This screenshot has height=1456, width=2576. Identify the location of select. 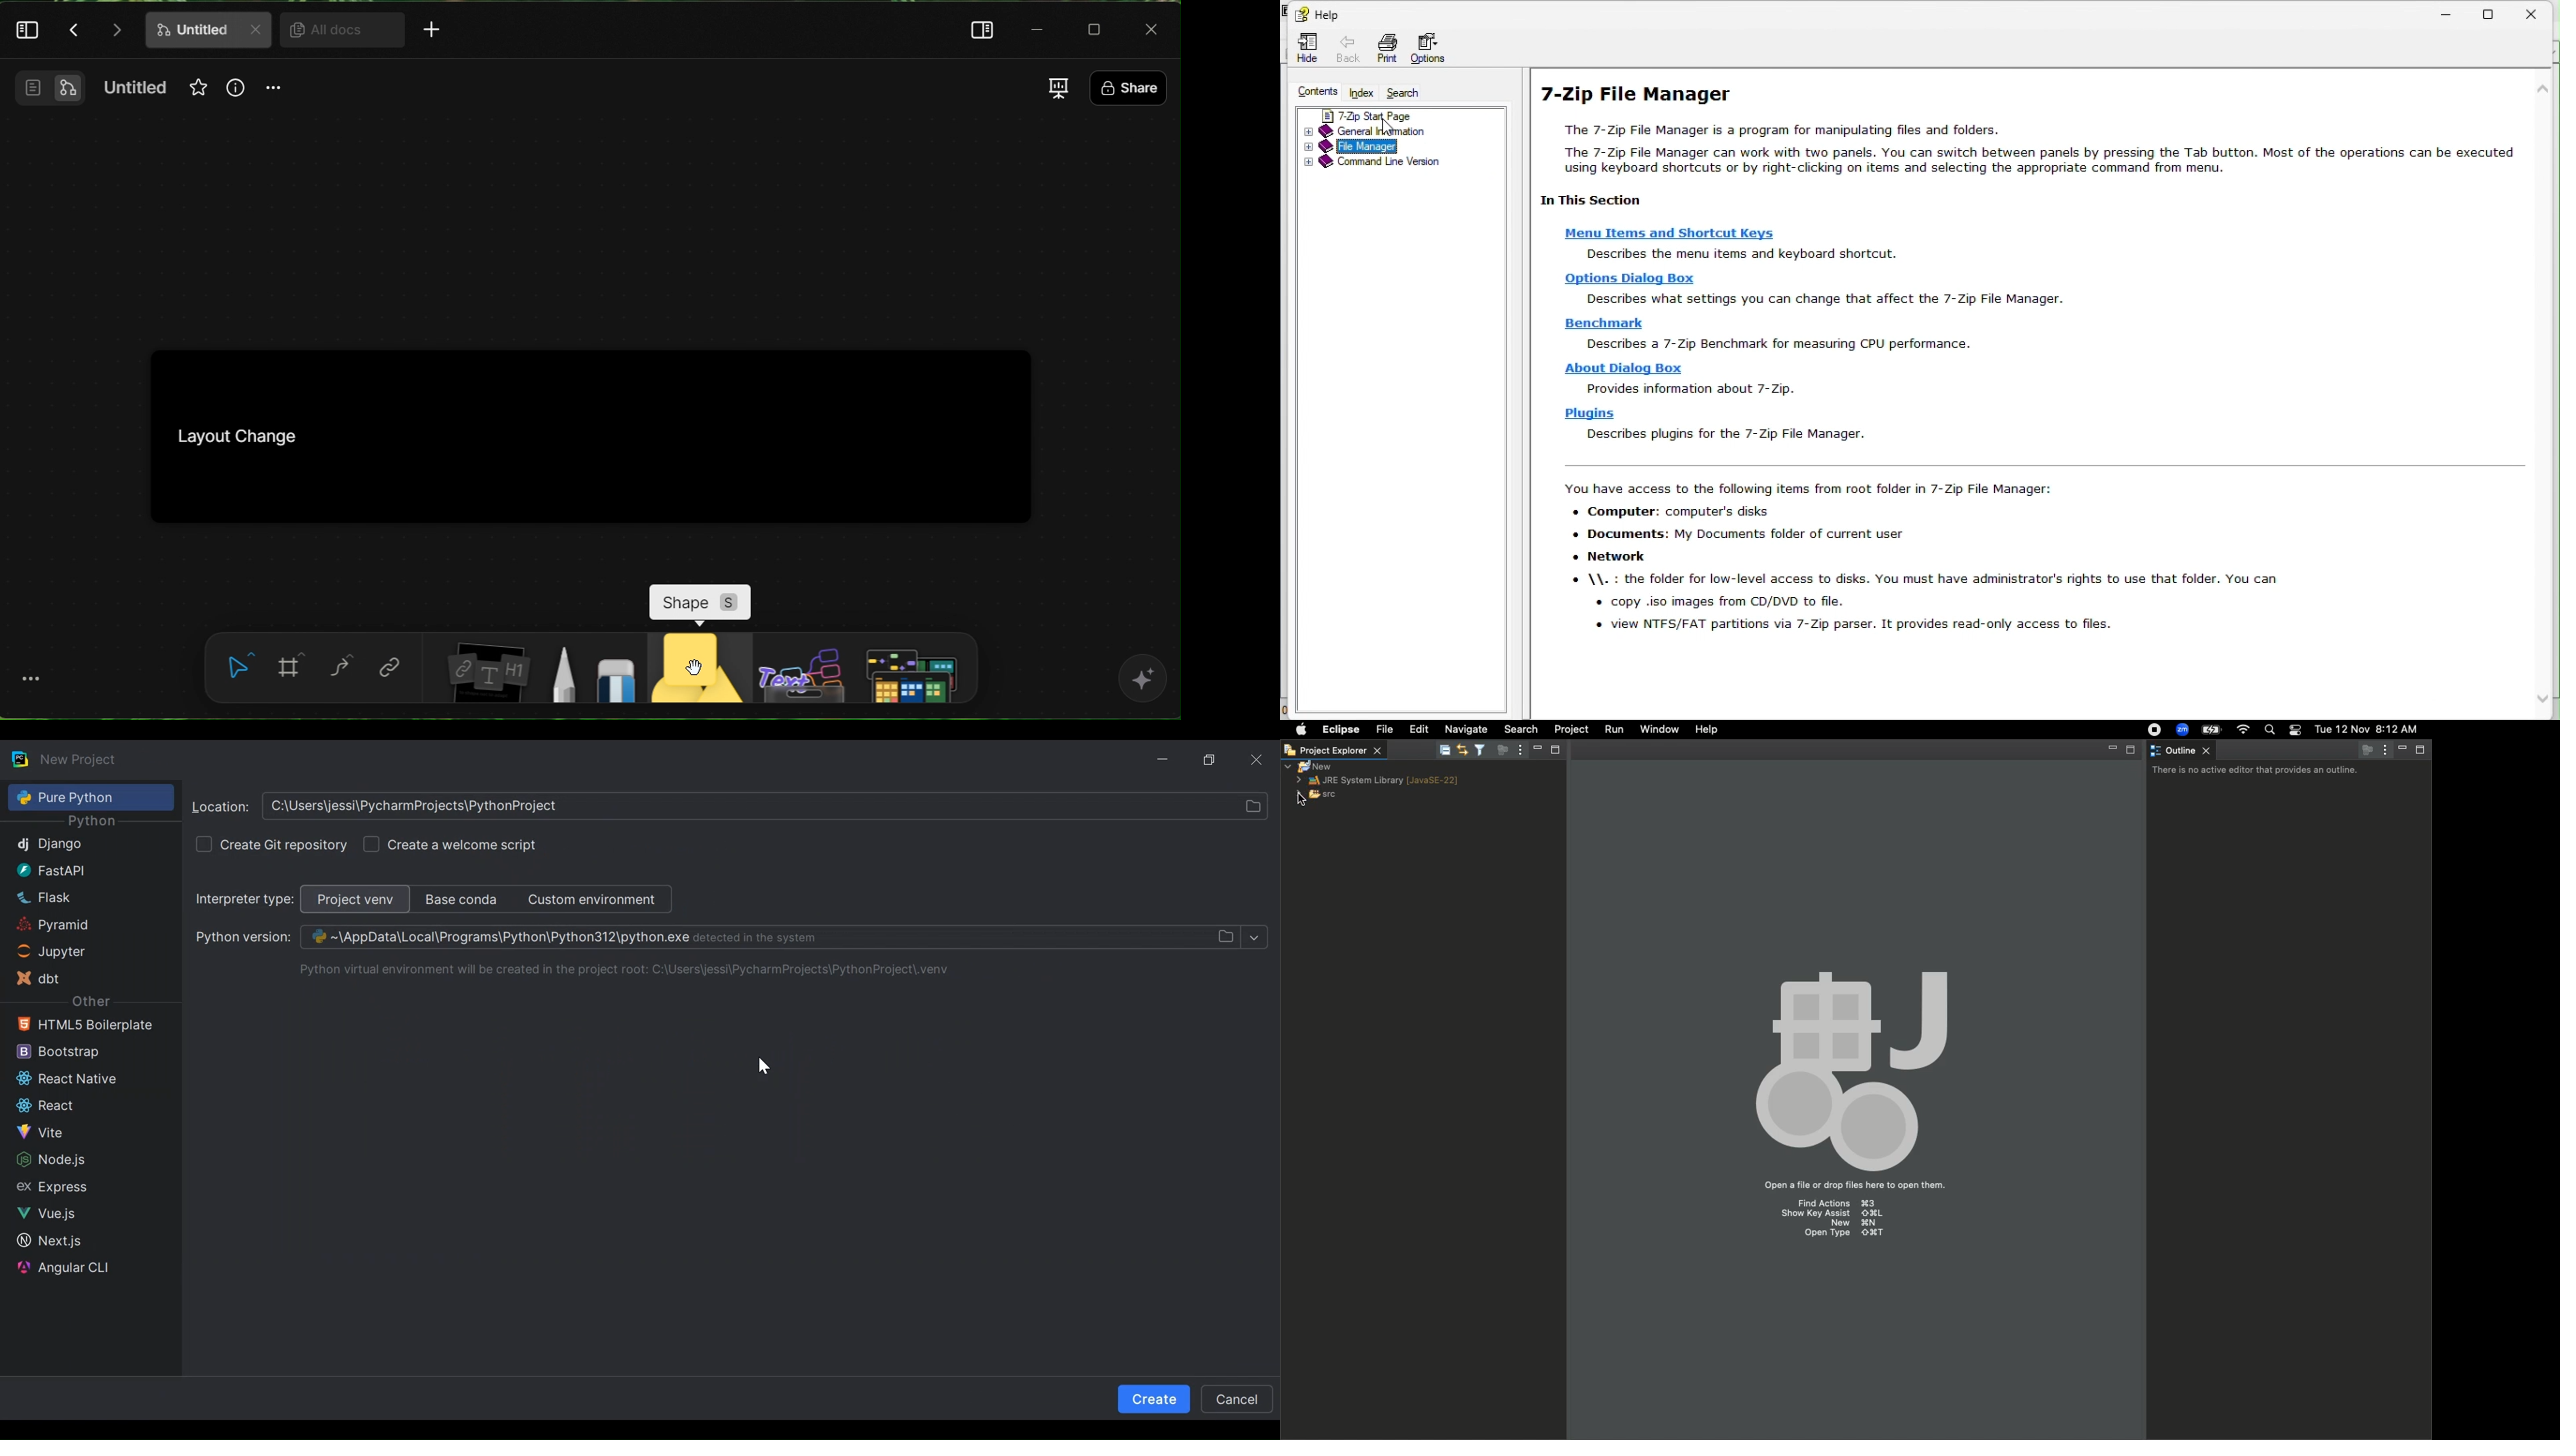
(239, 672).